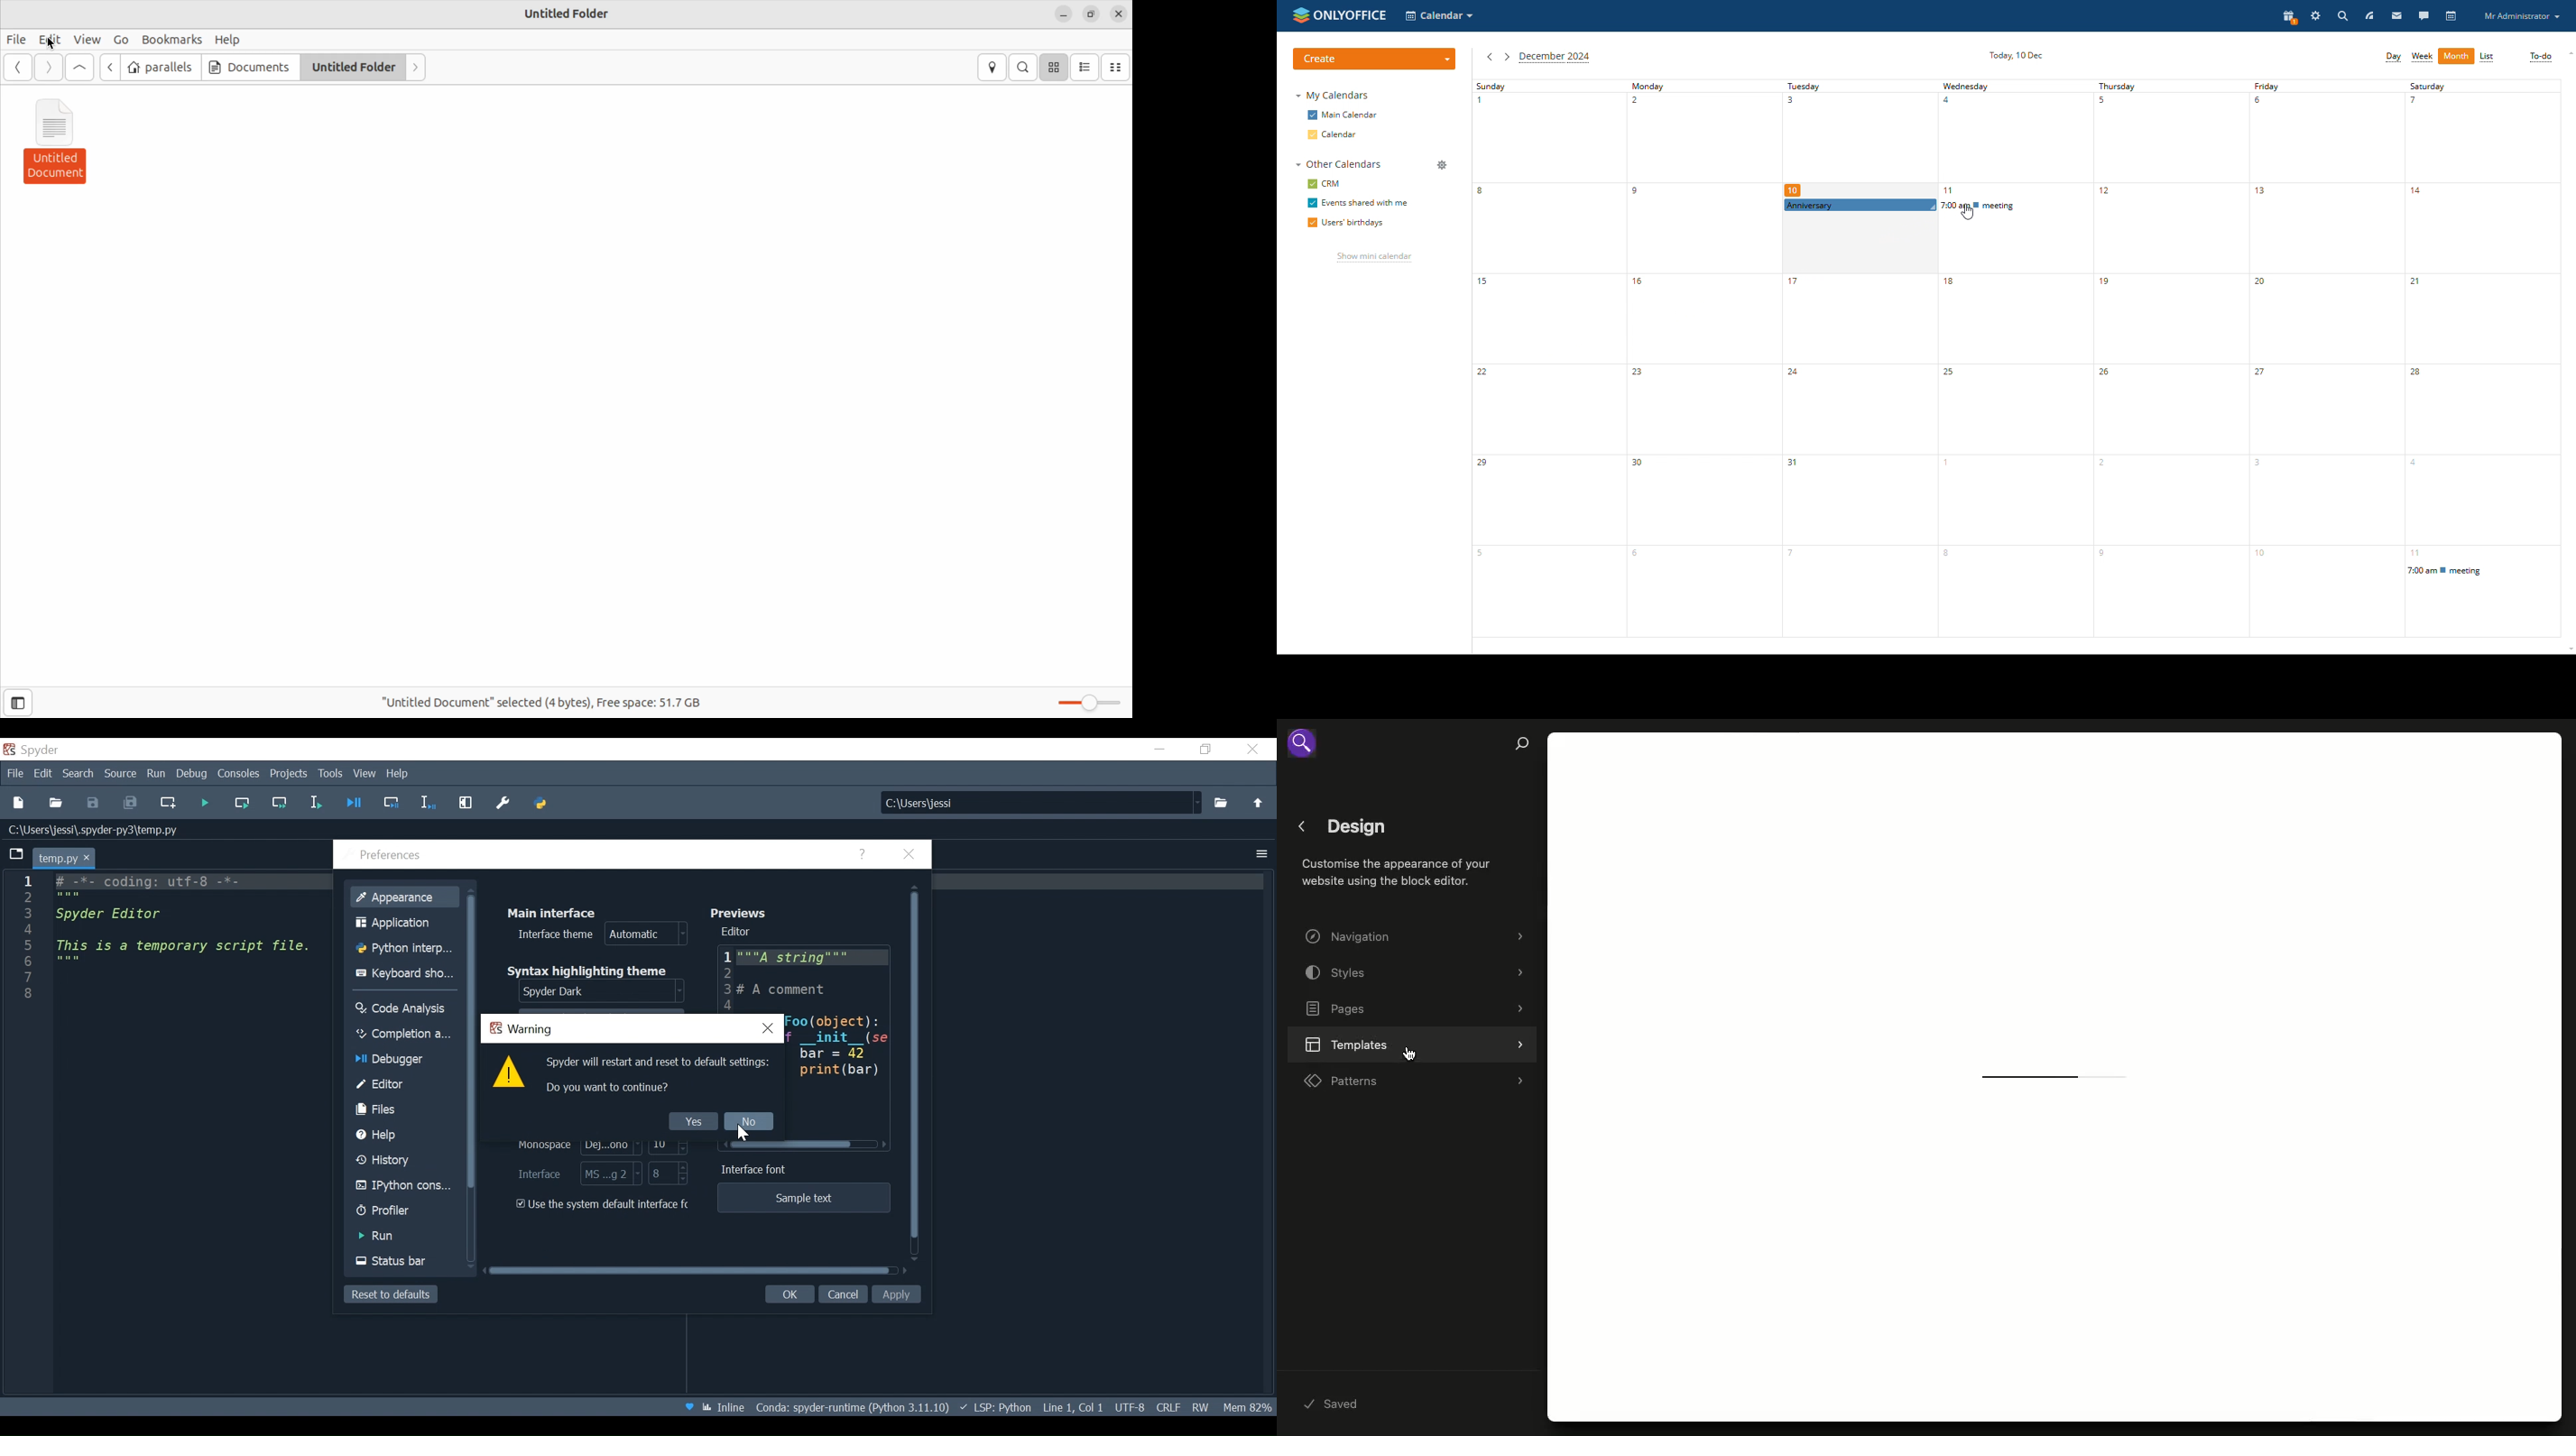 The height and width of the screenshot is (1456, 2576). What do you see at coordinates (1414, 1045) in the screenshot?
I see `Templates` at bounding box center [1414, 1045].